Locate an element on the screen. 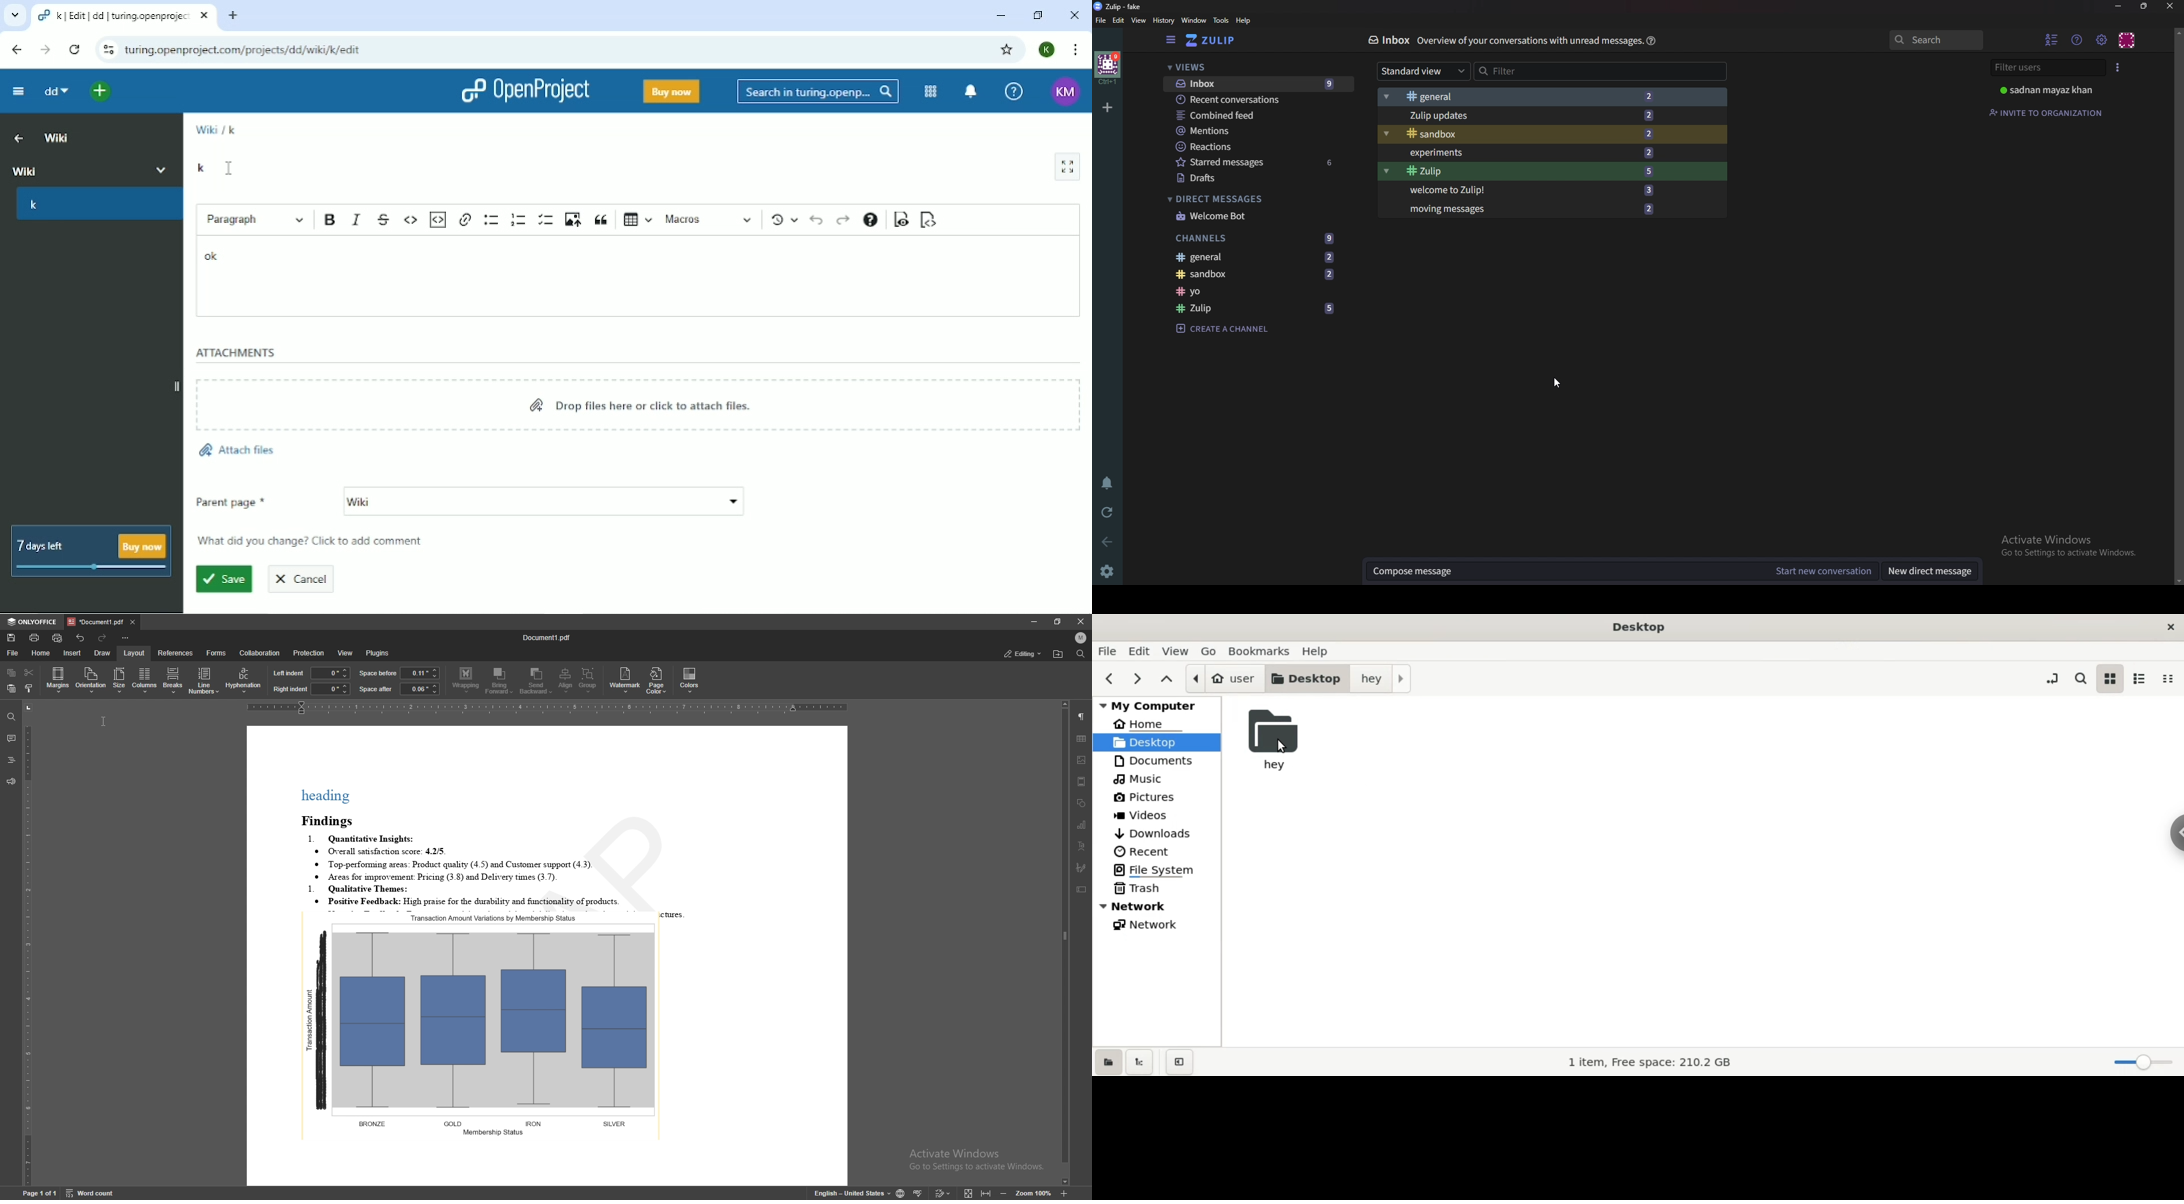  Help is located at coordinates (1650, 40).